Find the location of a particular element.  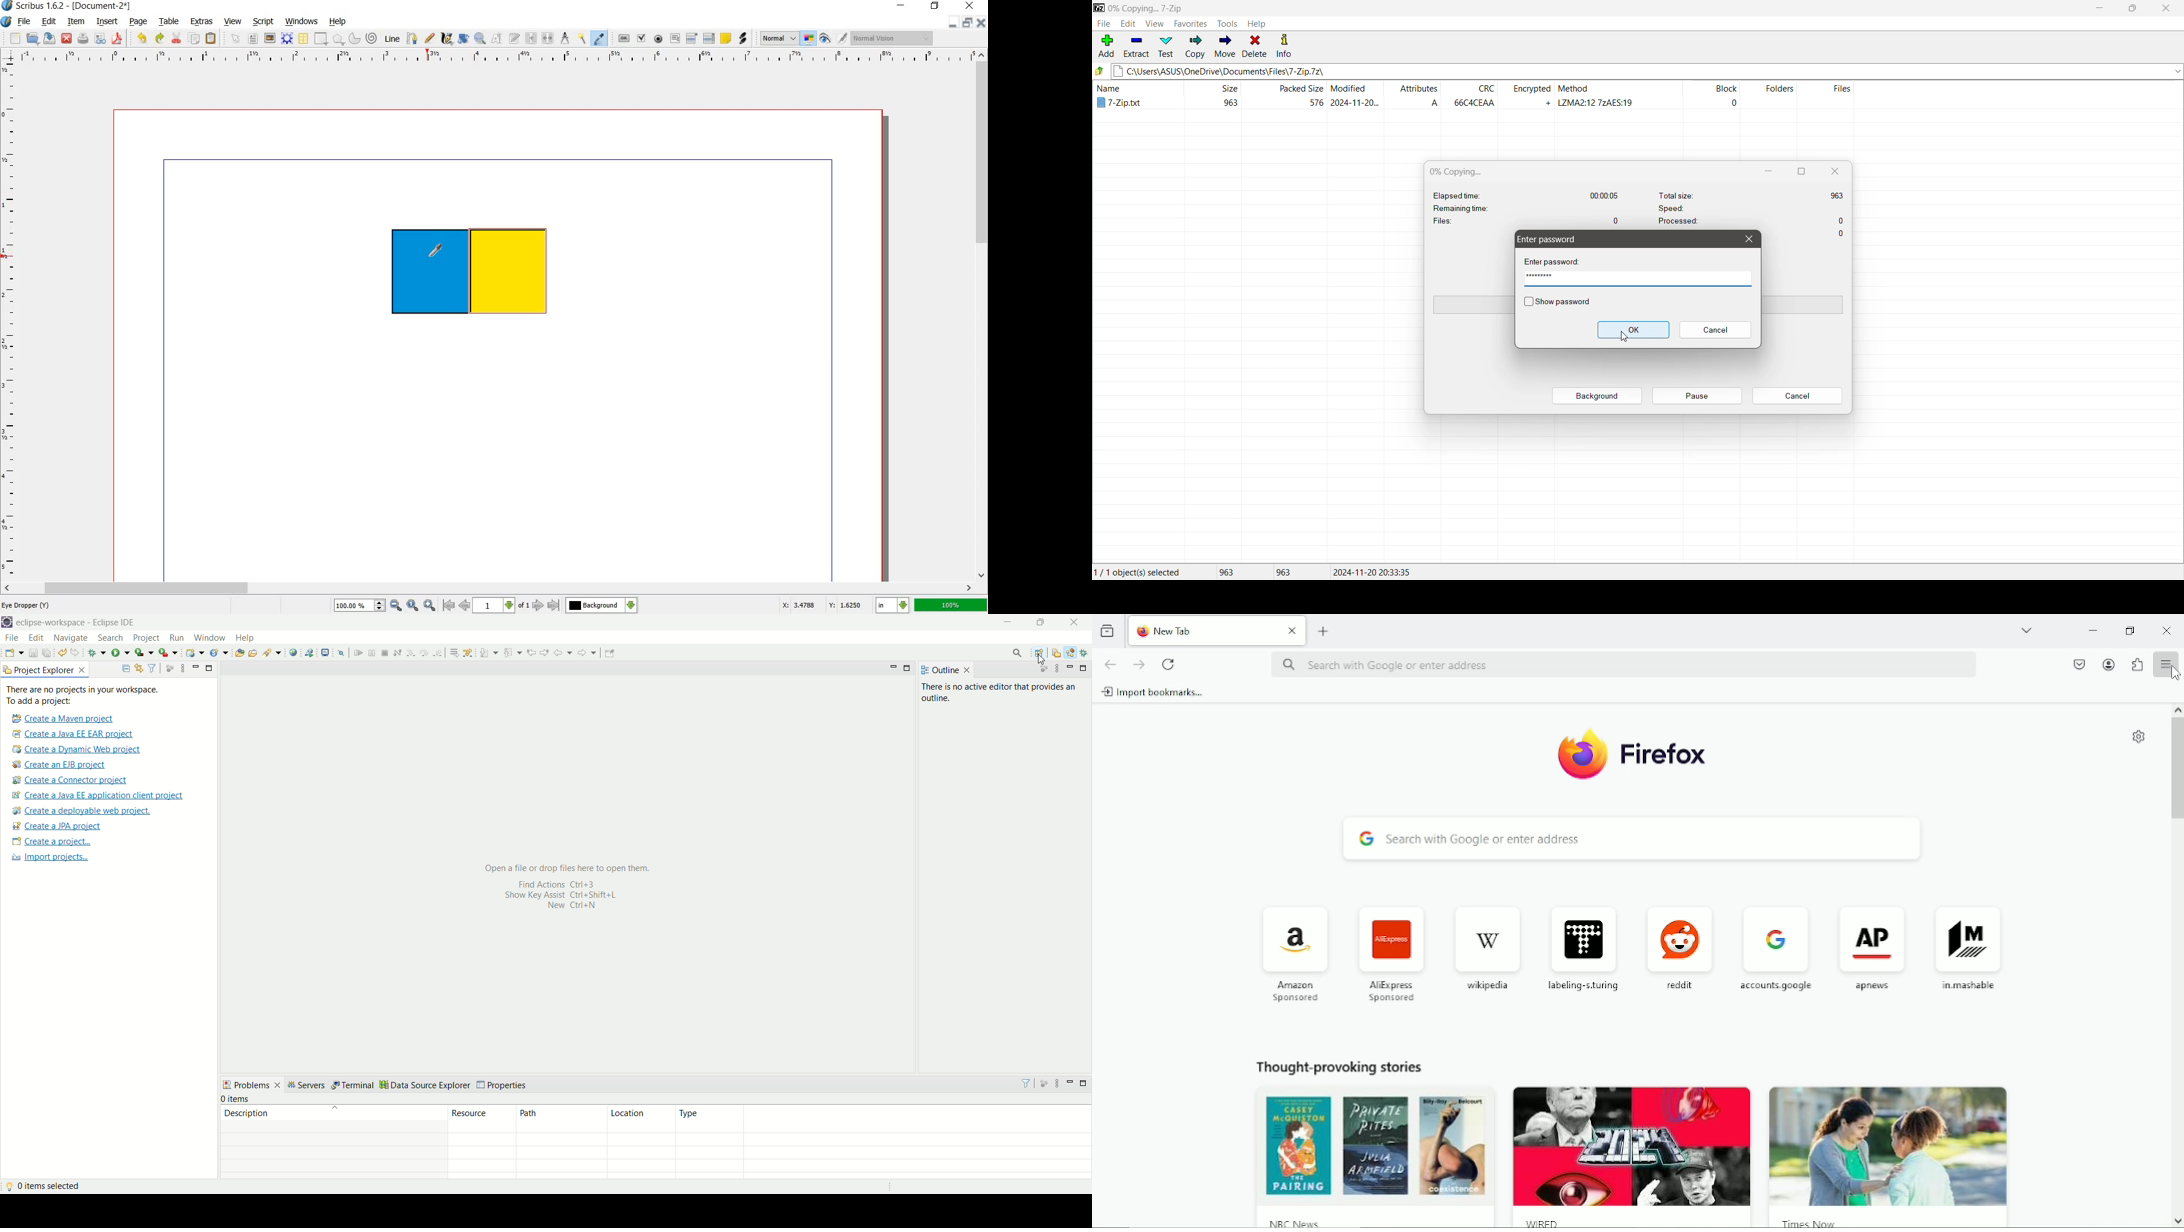

step into is located at coordinates (410, 653).